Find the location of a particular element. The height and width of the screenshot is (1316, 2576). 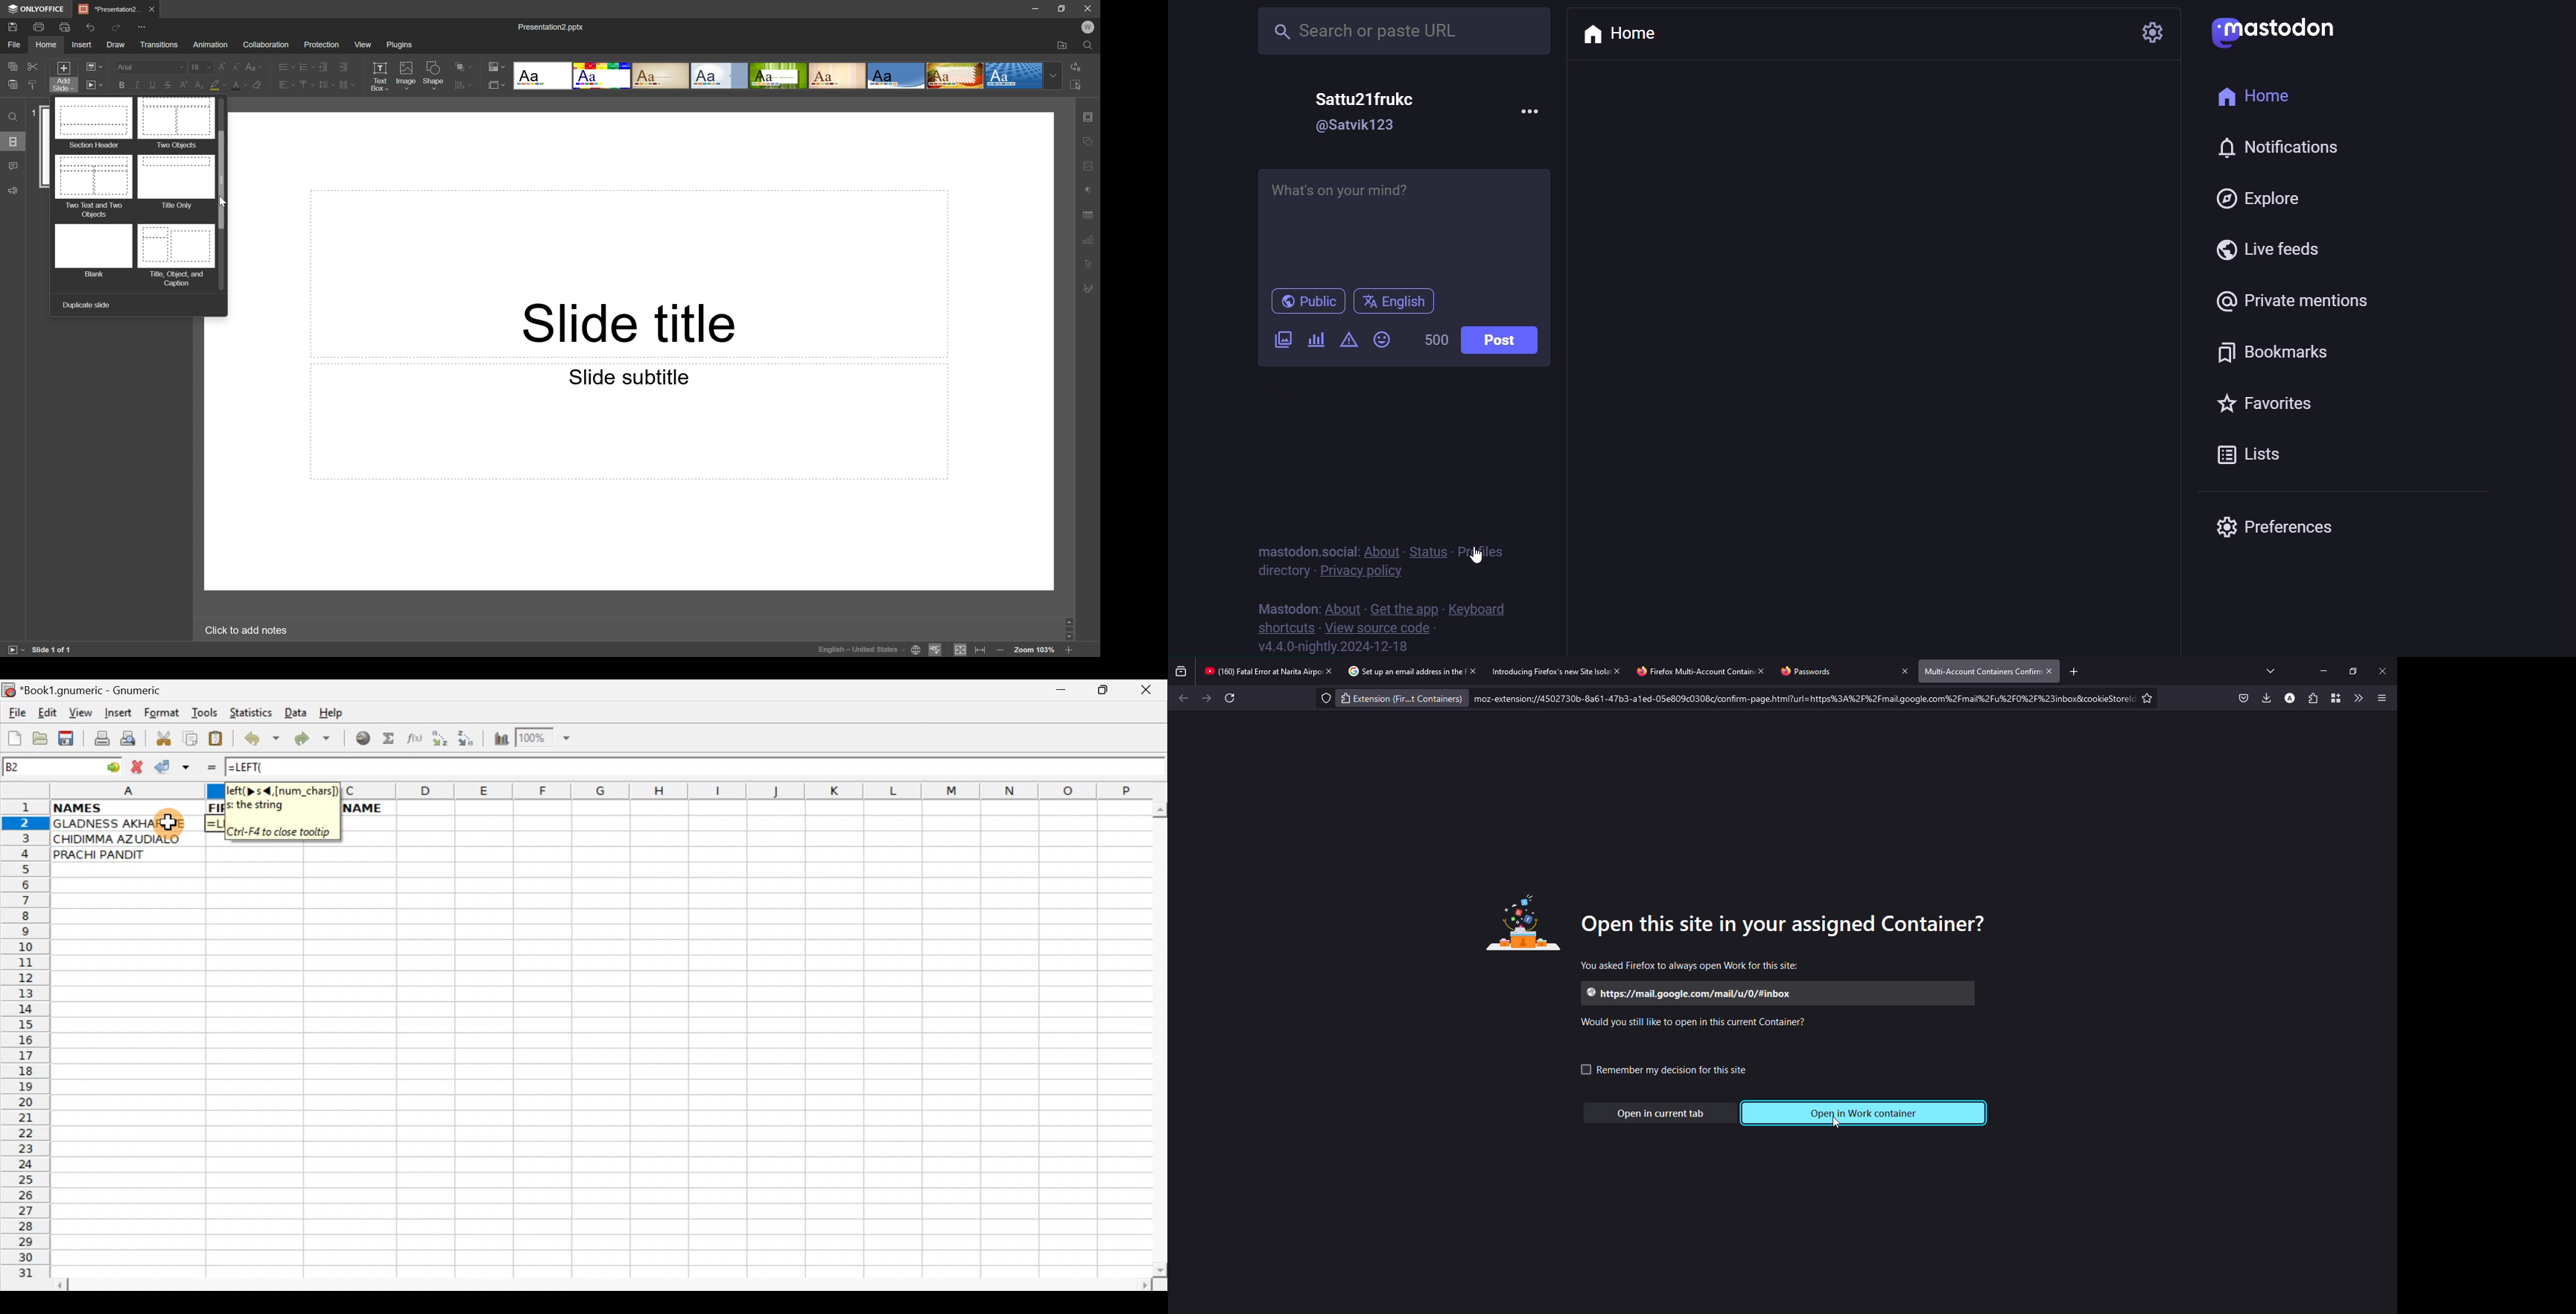

left(>s<, (num,chars) the string. Ctri-F4 to close tooltip. is located at coordinates (281, 810).